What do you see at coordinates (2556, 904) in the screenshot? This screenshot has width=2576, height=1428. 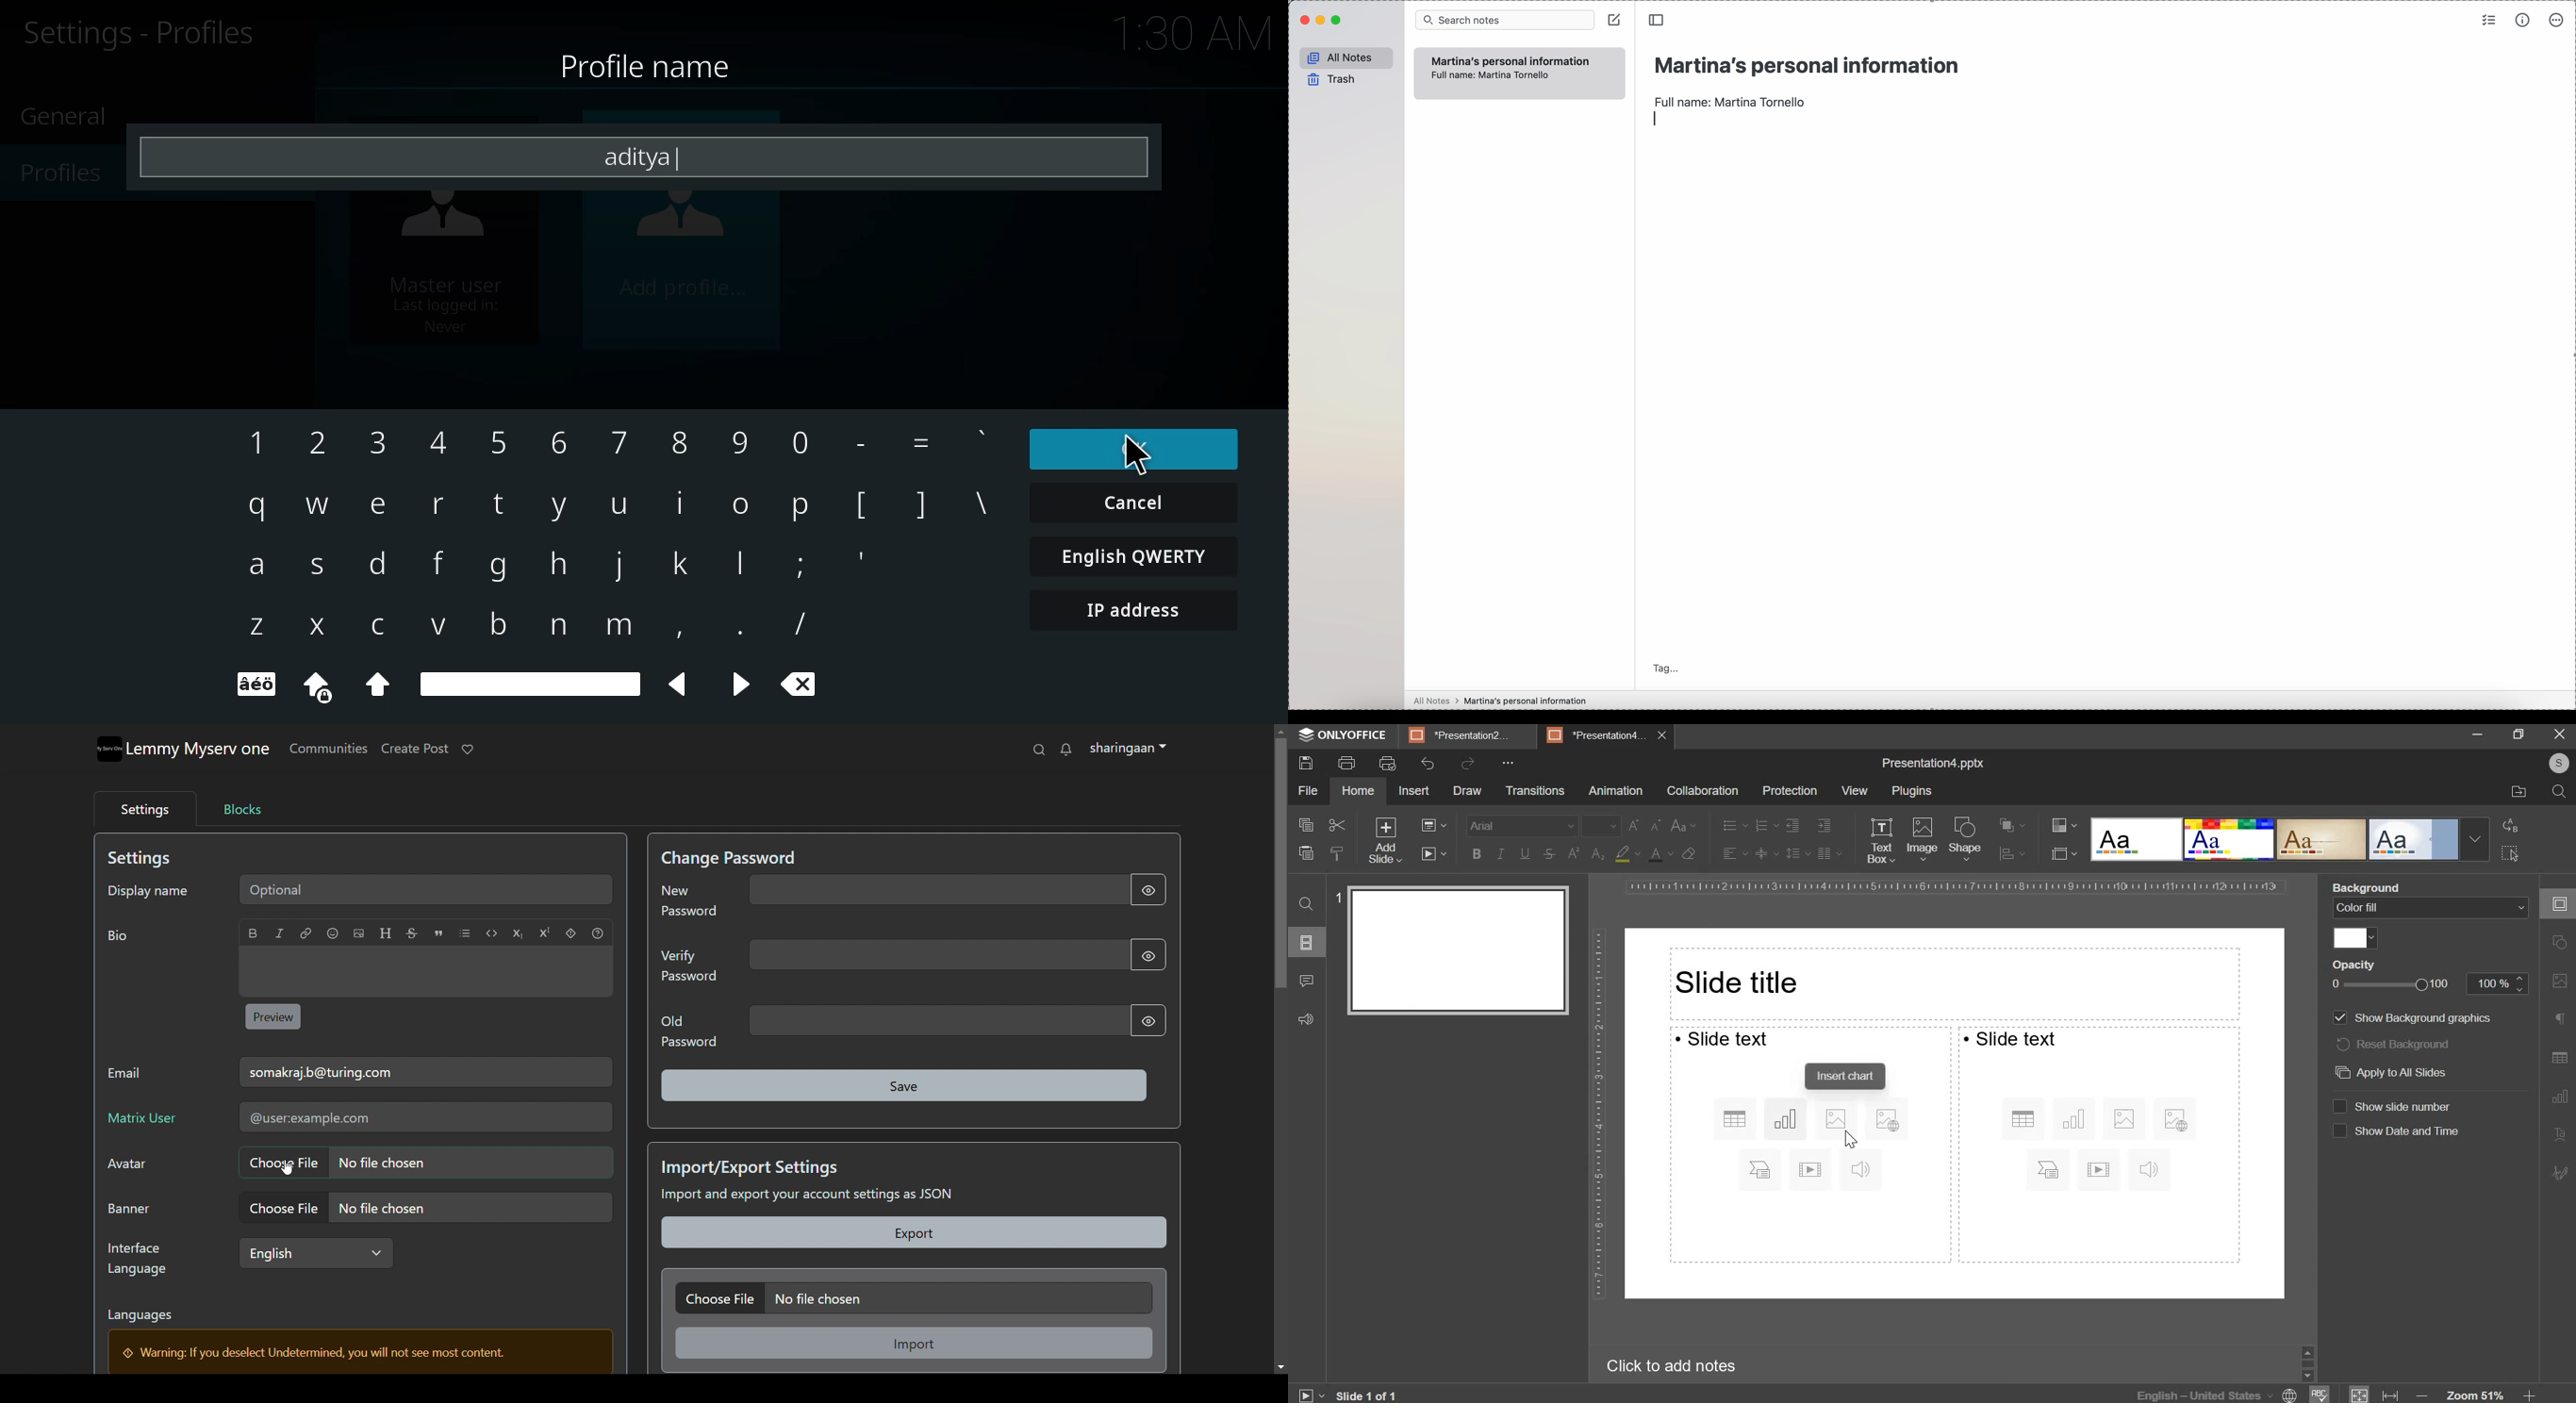 I see `slide setting` at bounding box center [2556, 904].